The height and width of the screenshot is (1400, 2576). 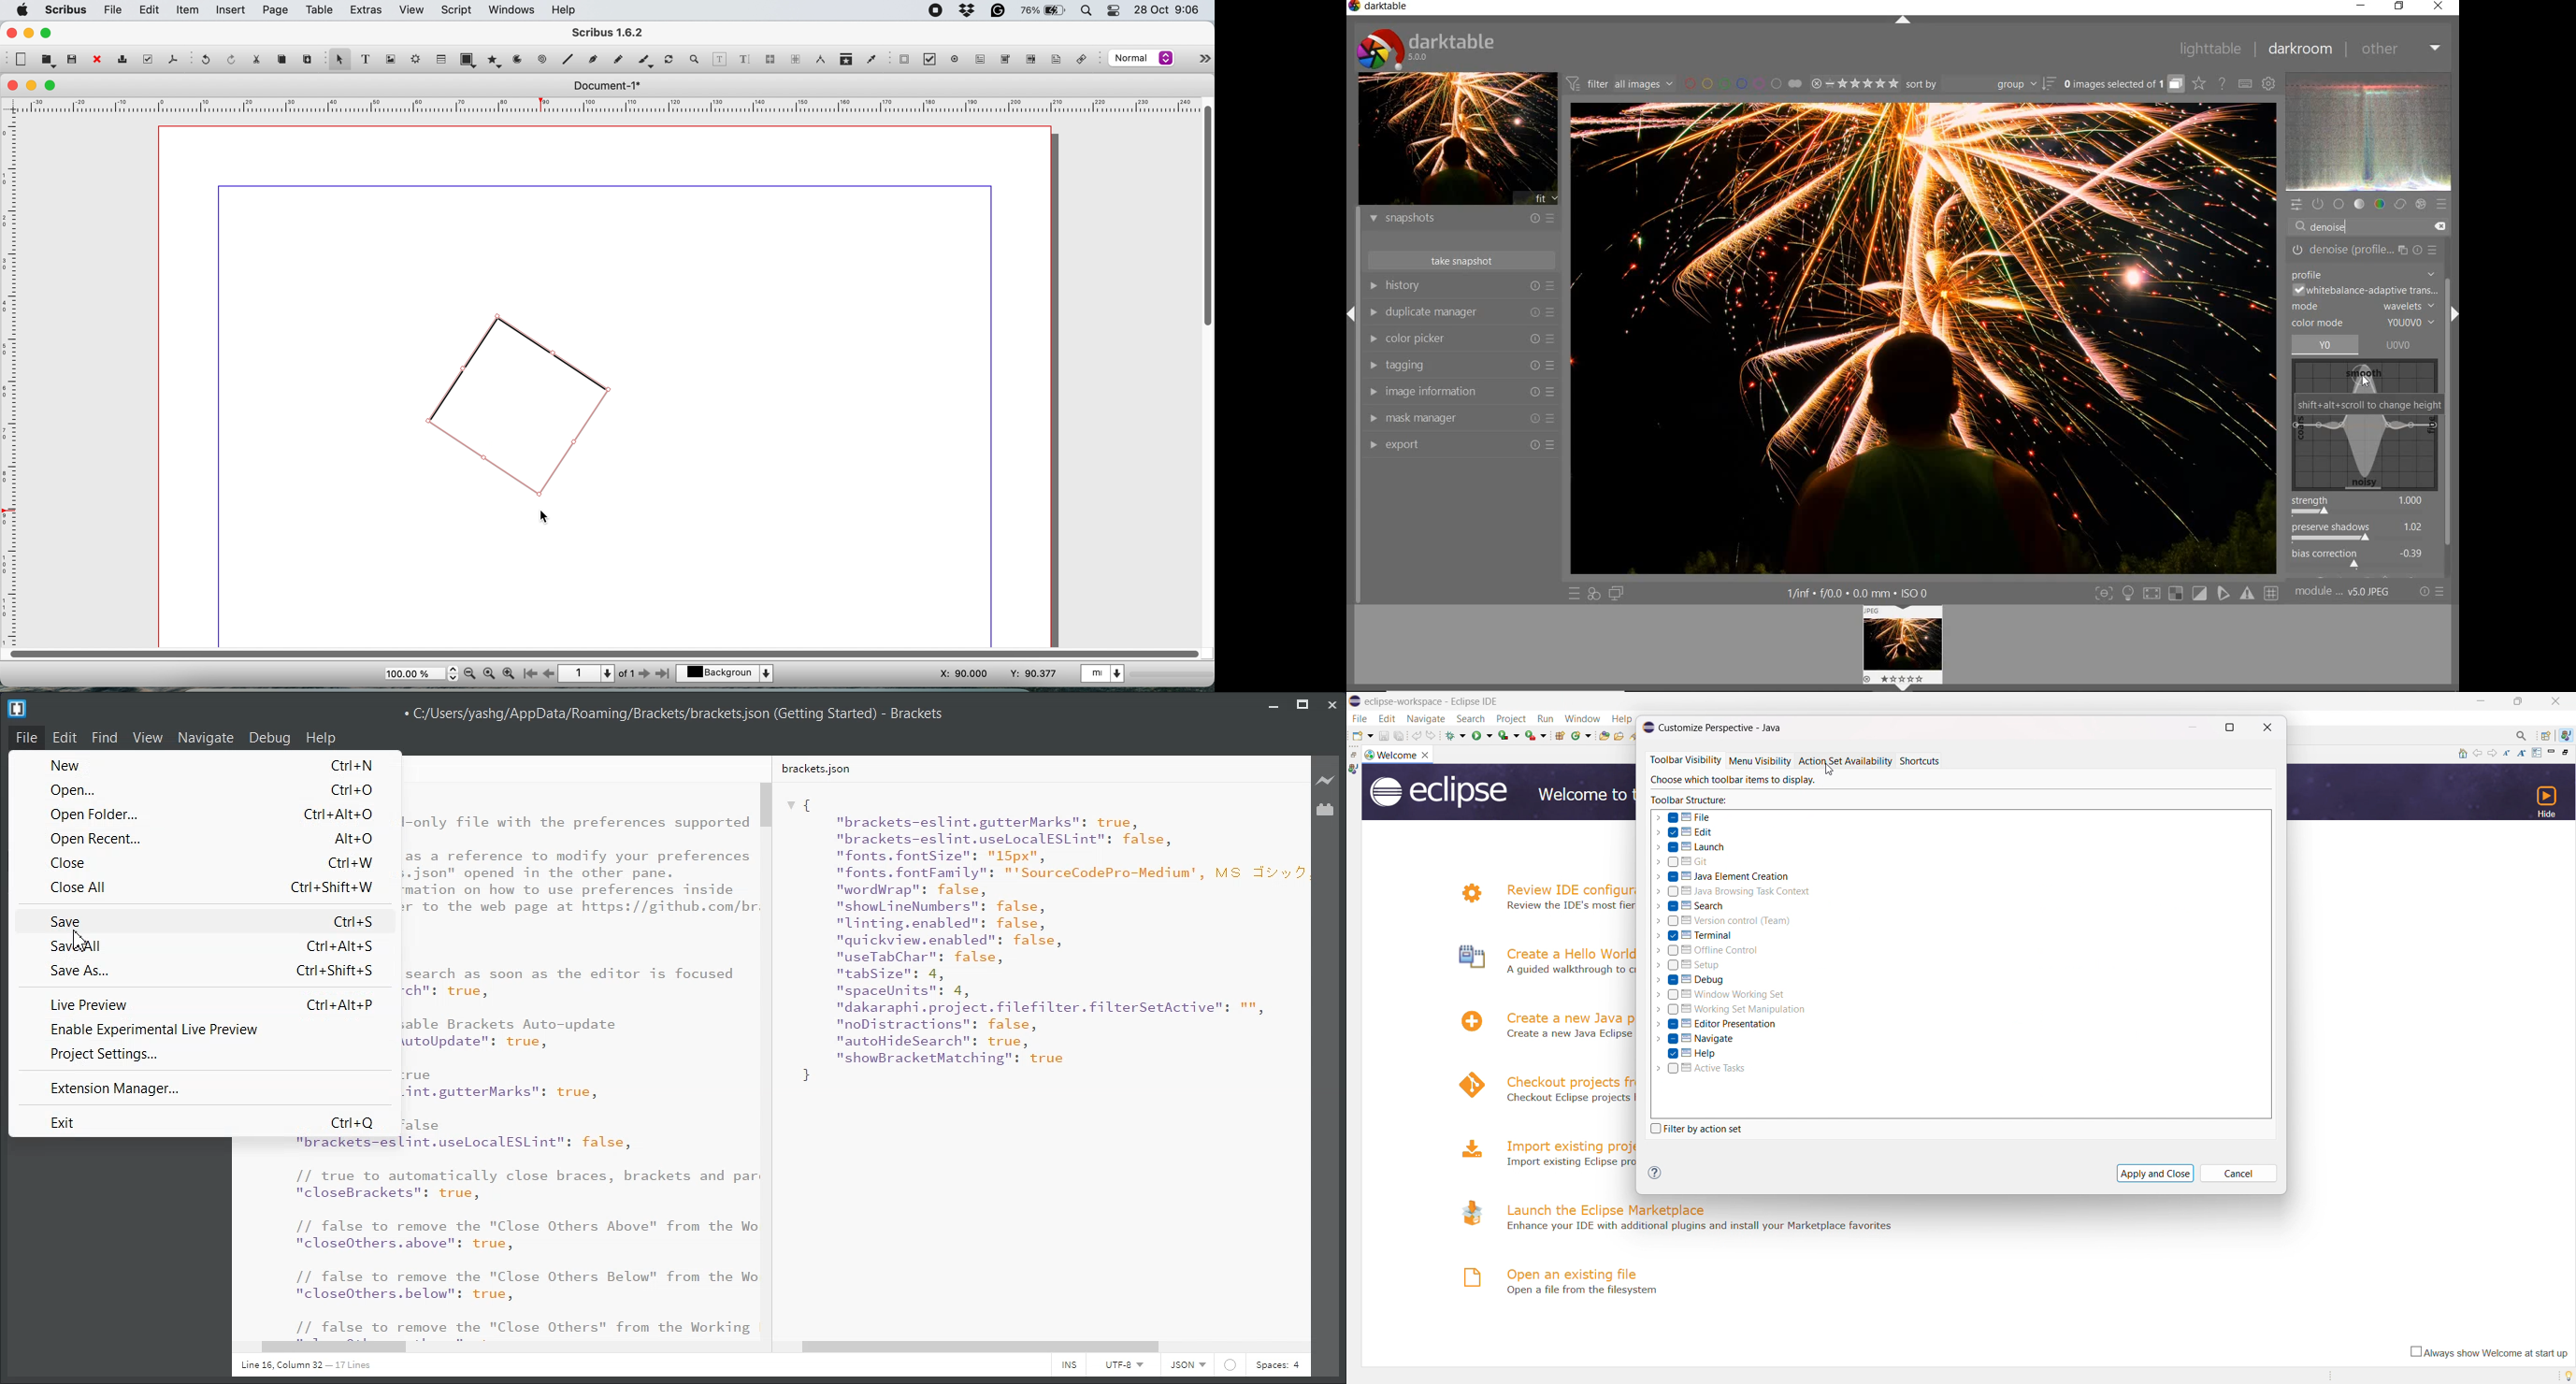 I want to click on zoom to 100%, so click(x=489, y=674).